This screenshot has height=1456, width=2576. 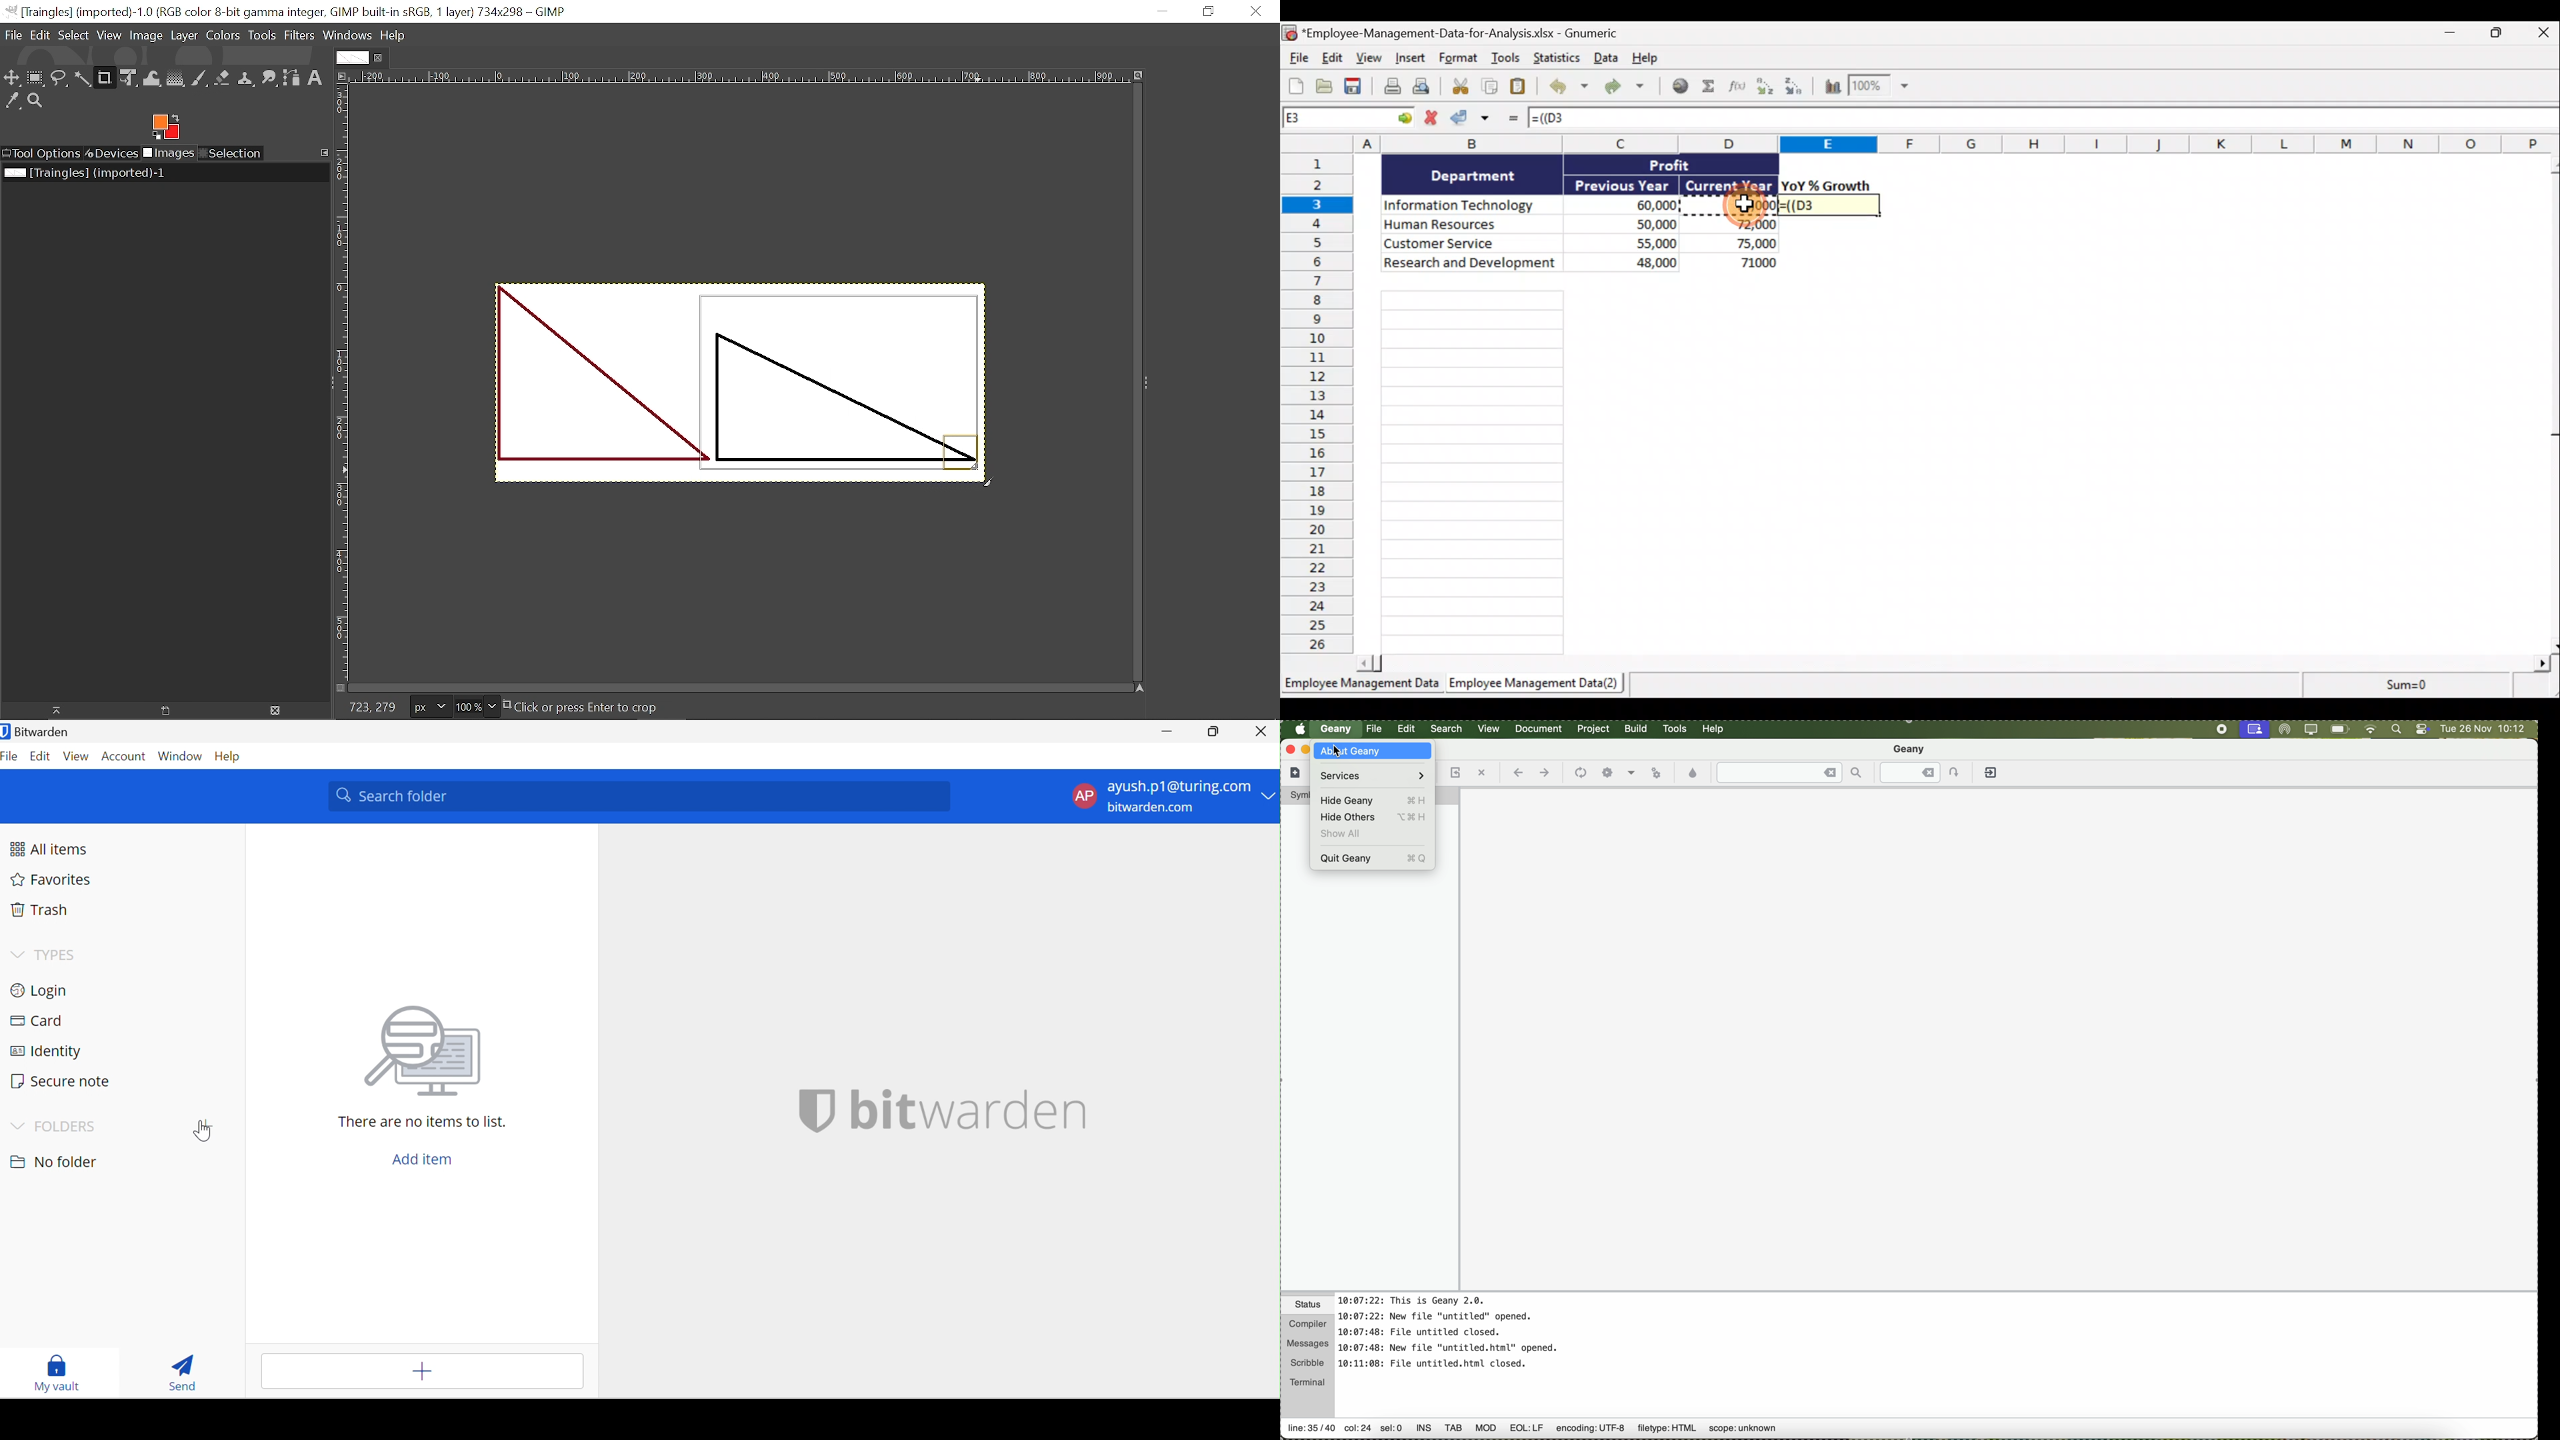 I want to click on Windows, so click(x=347, y=36).